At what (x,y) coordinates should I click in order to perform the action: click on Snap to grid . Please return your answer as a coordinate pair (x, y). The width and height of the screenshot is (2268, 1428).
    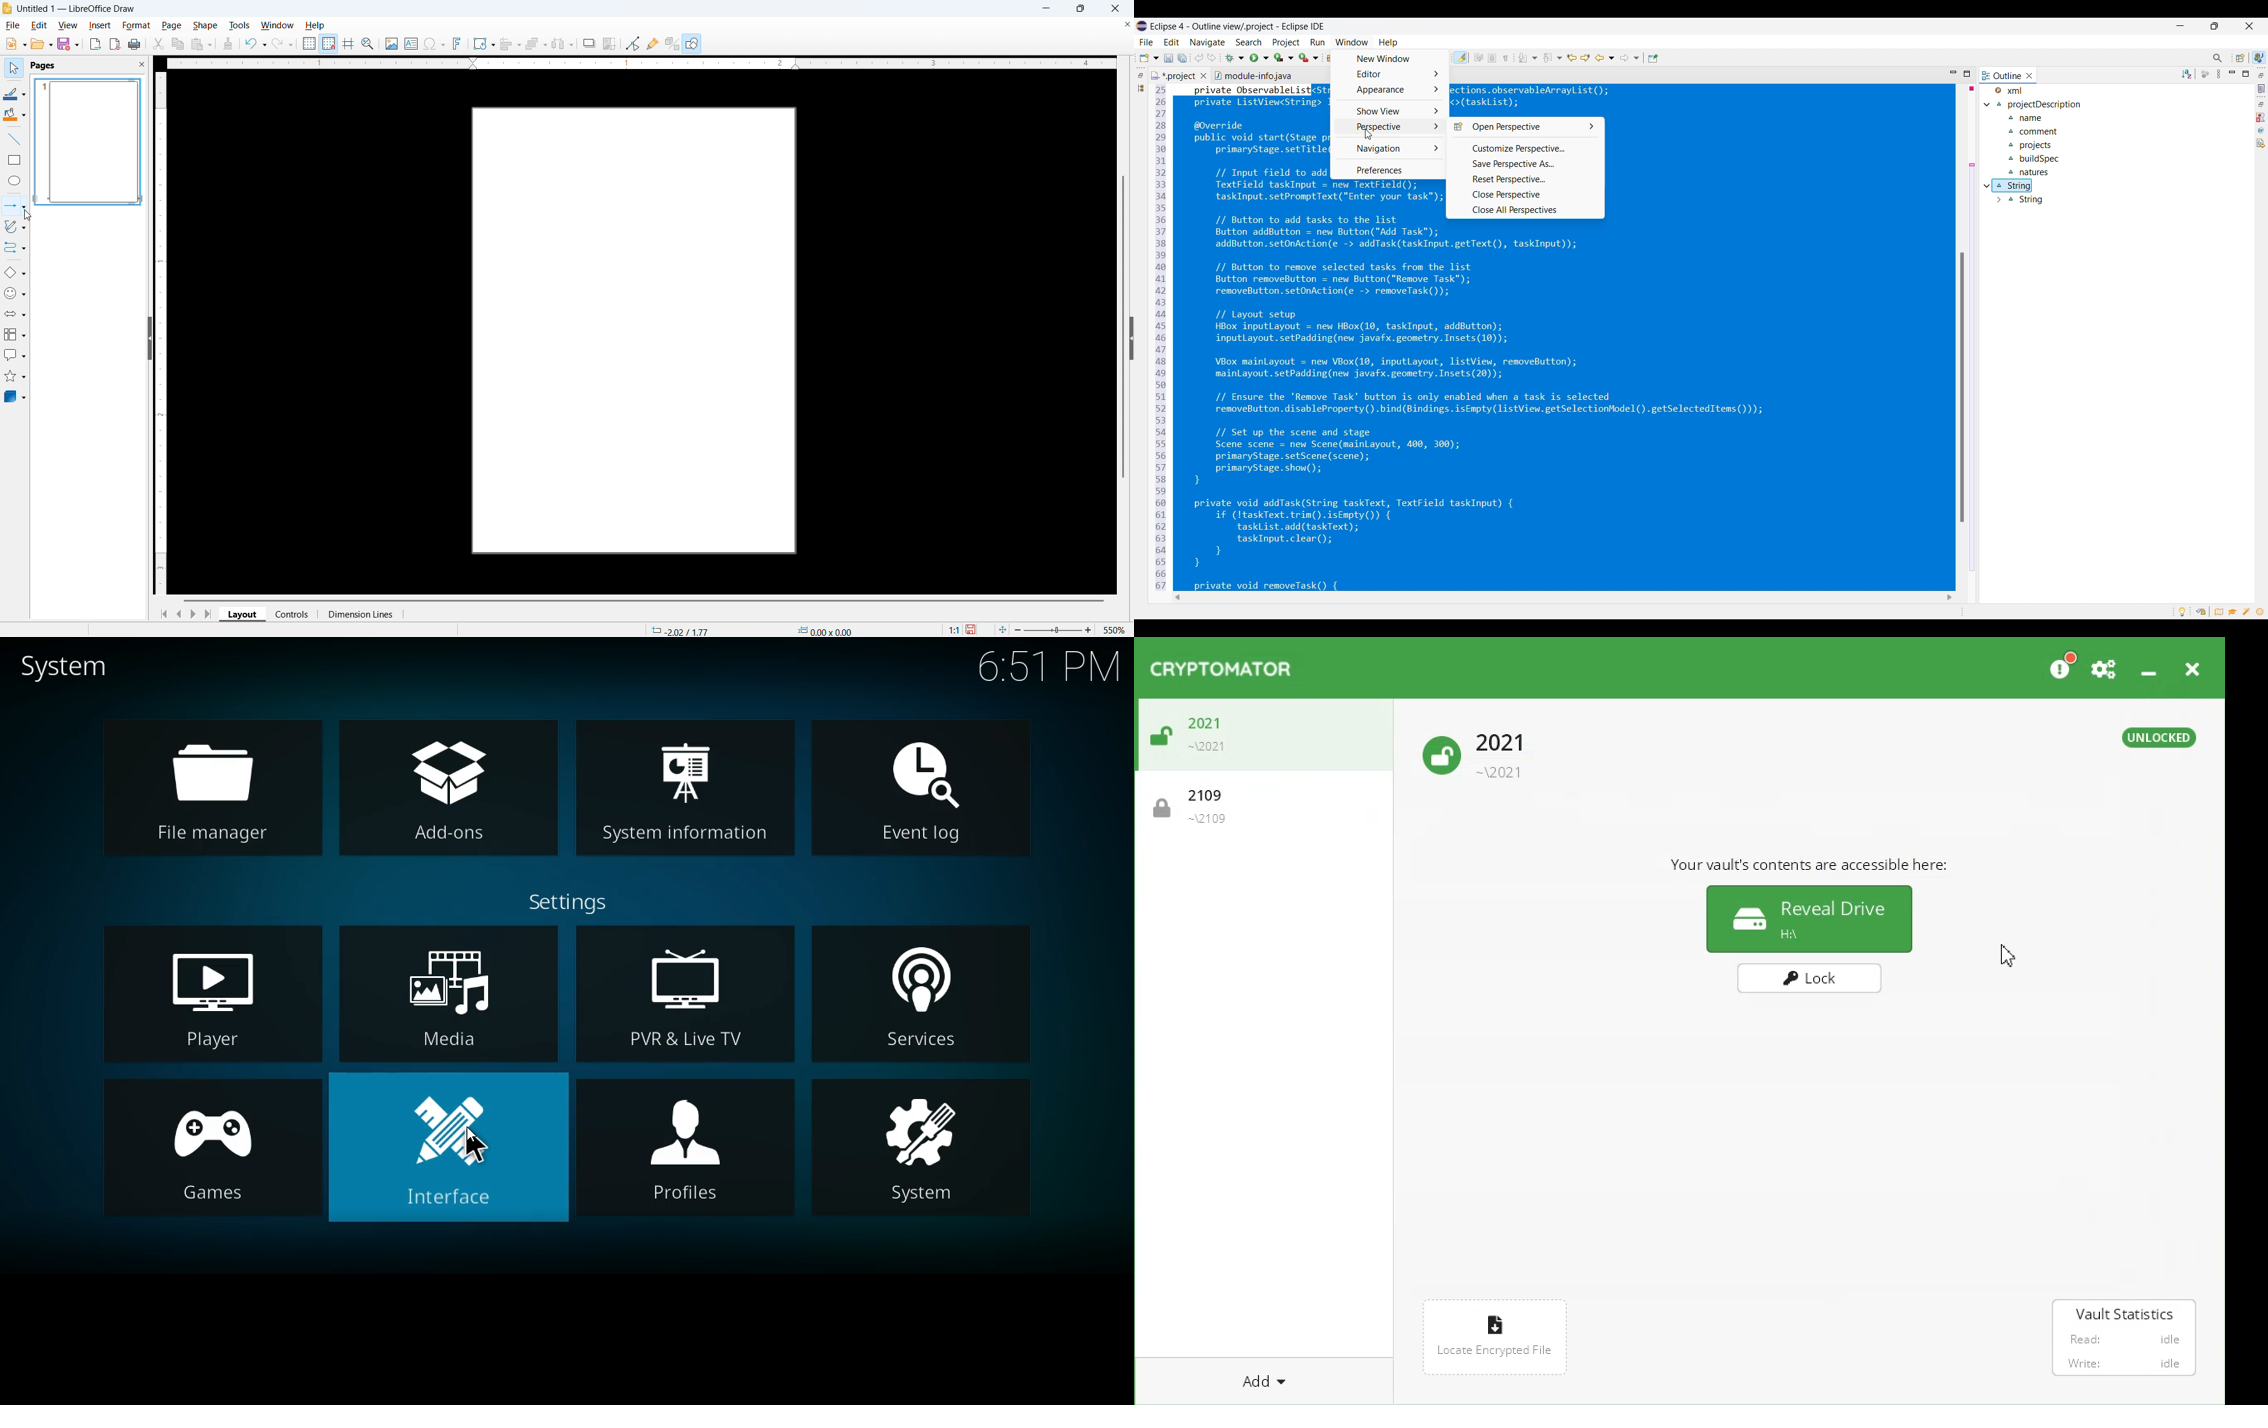
    Looking at the image, I should click on (329, 44).